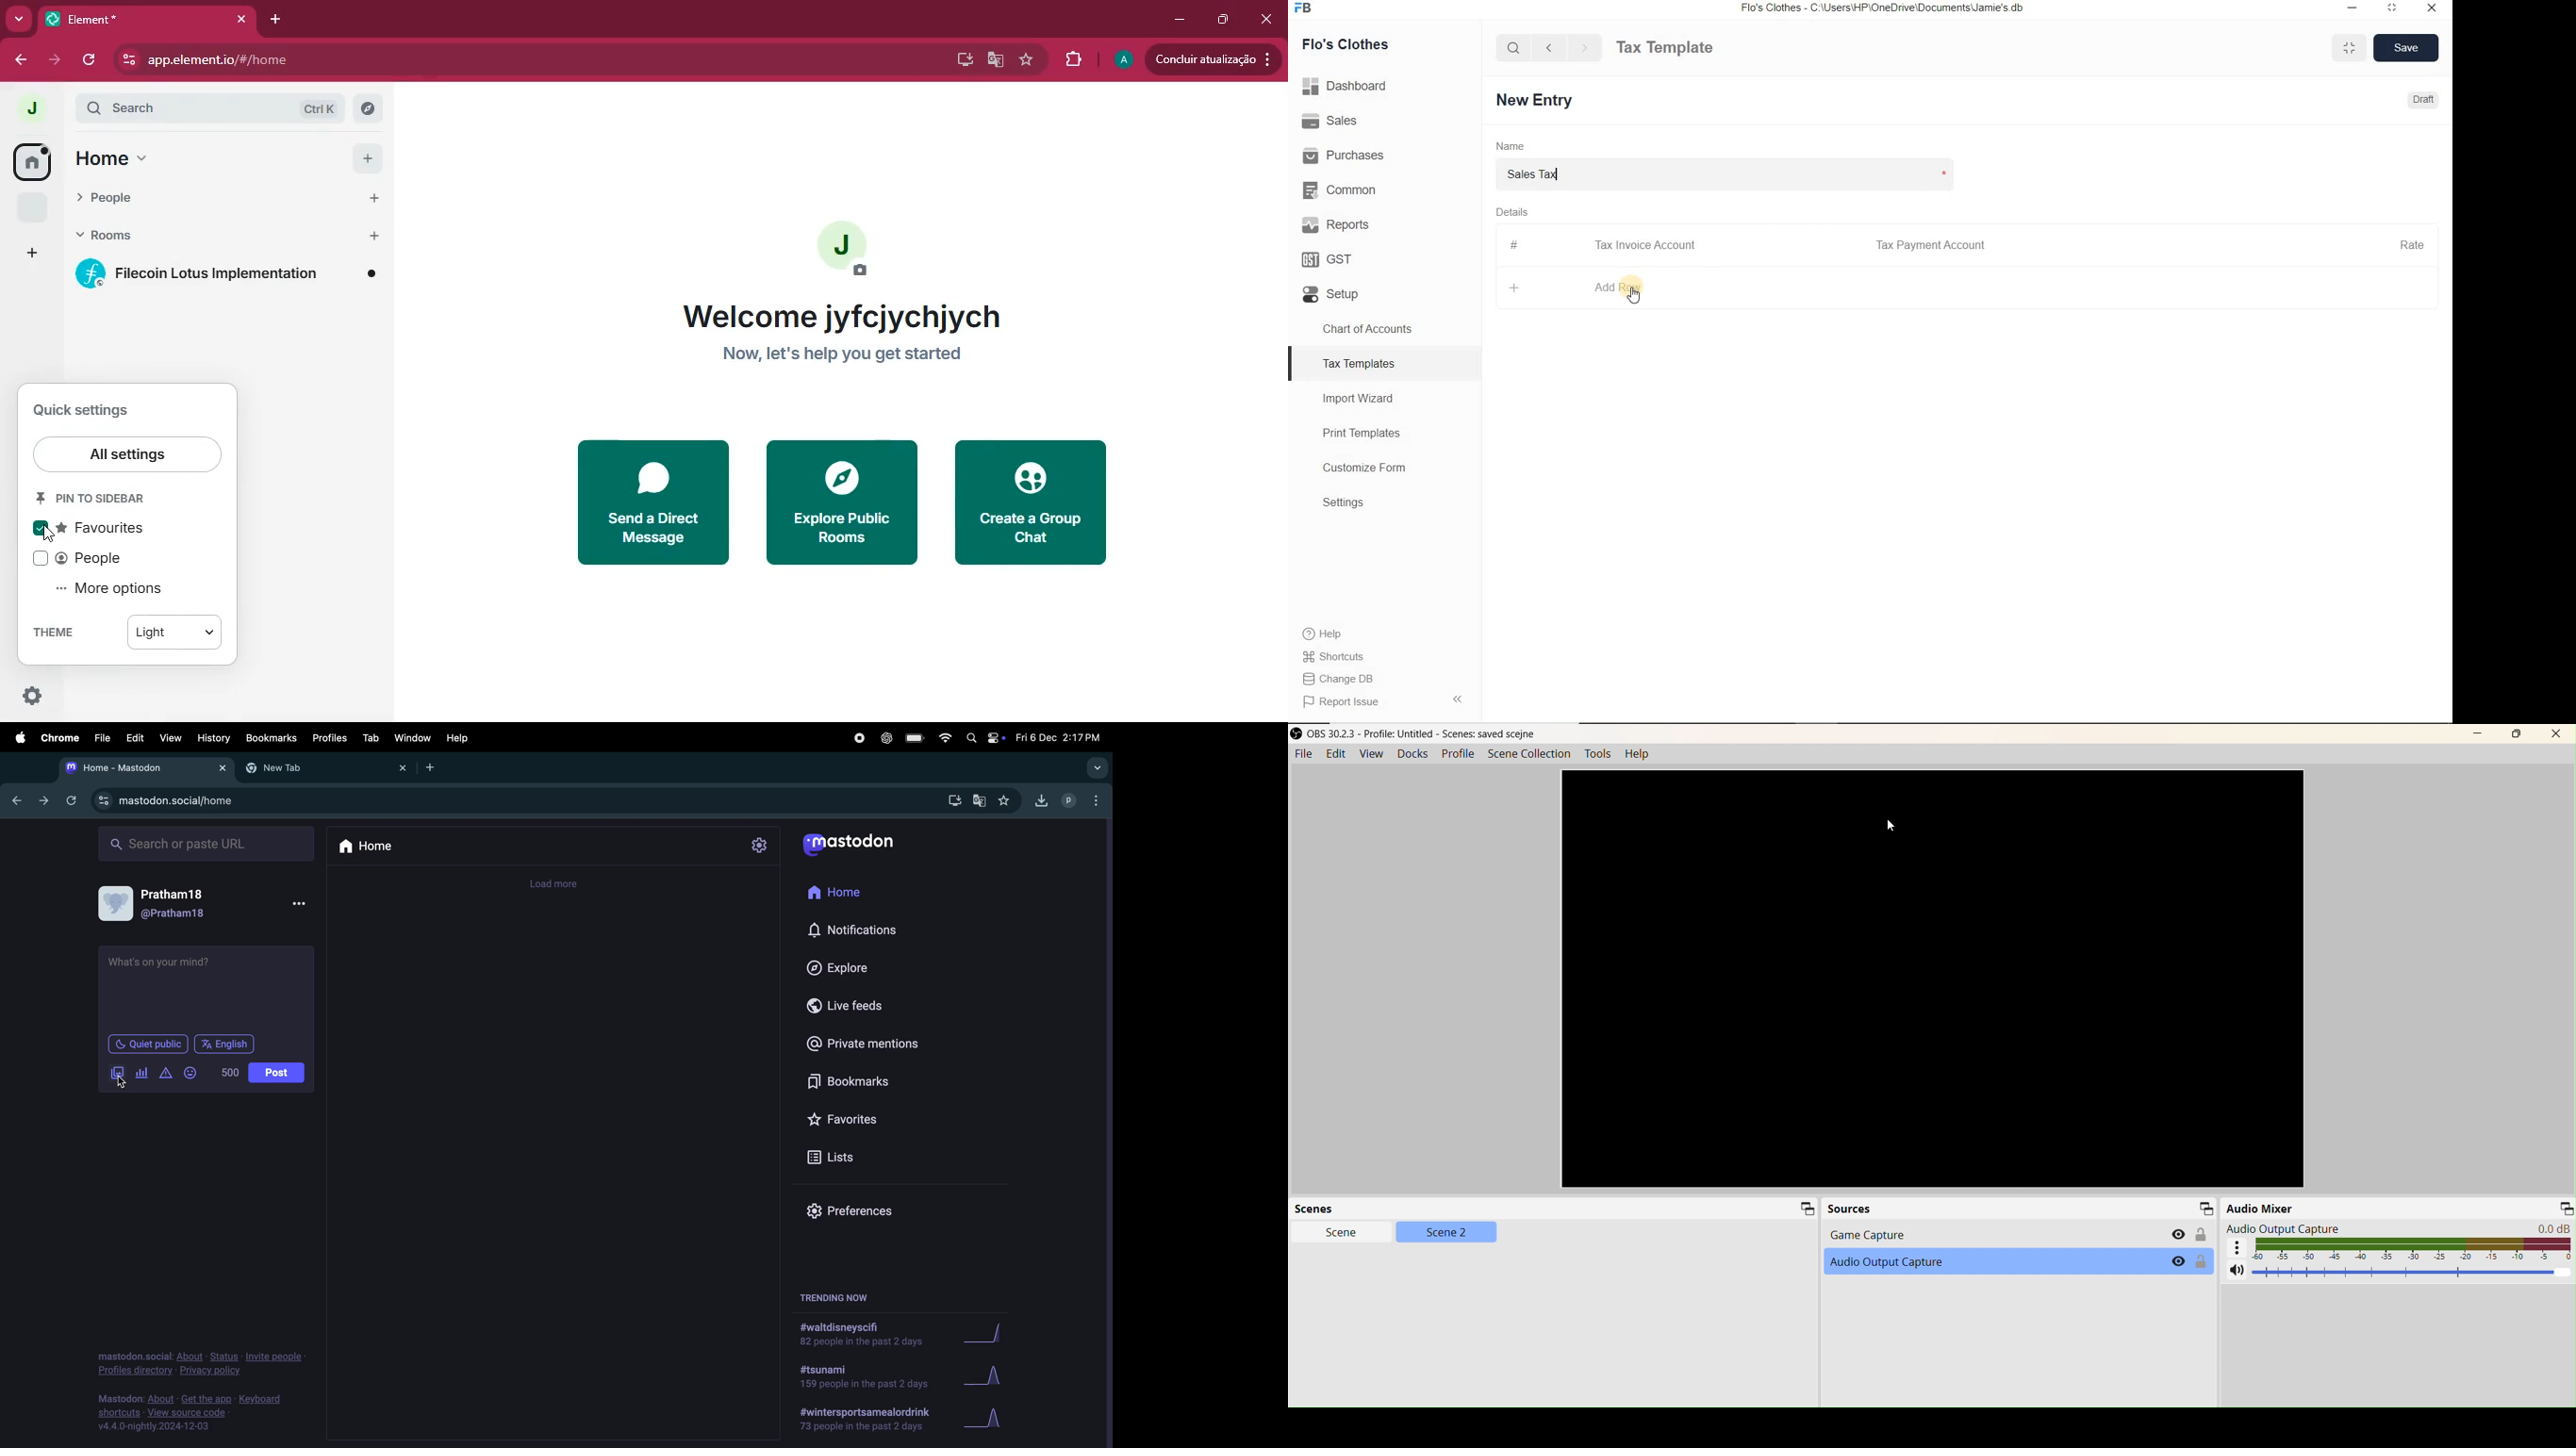 The image size is (2576, 1456). I want to click on new tab, so click(434, 768).